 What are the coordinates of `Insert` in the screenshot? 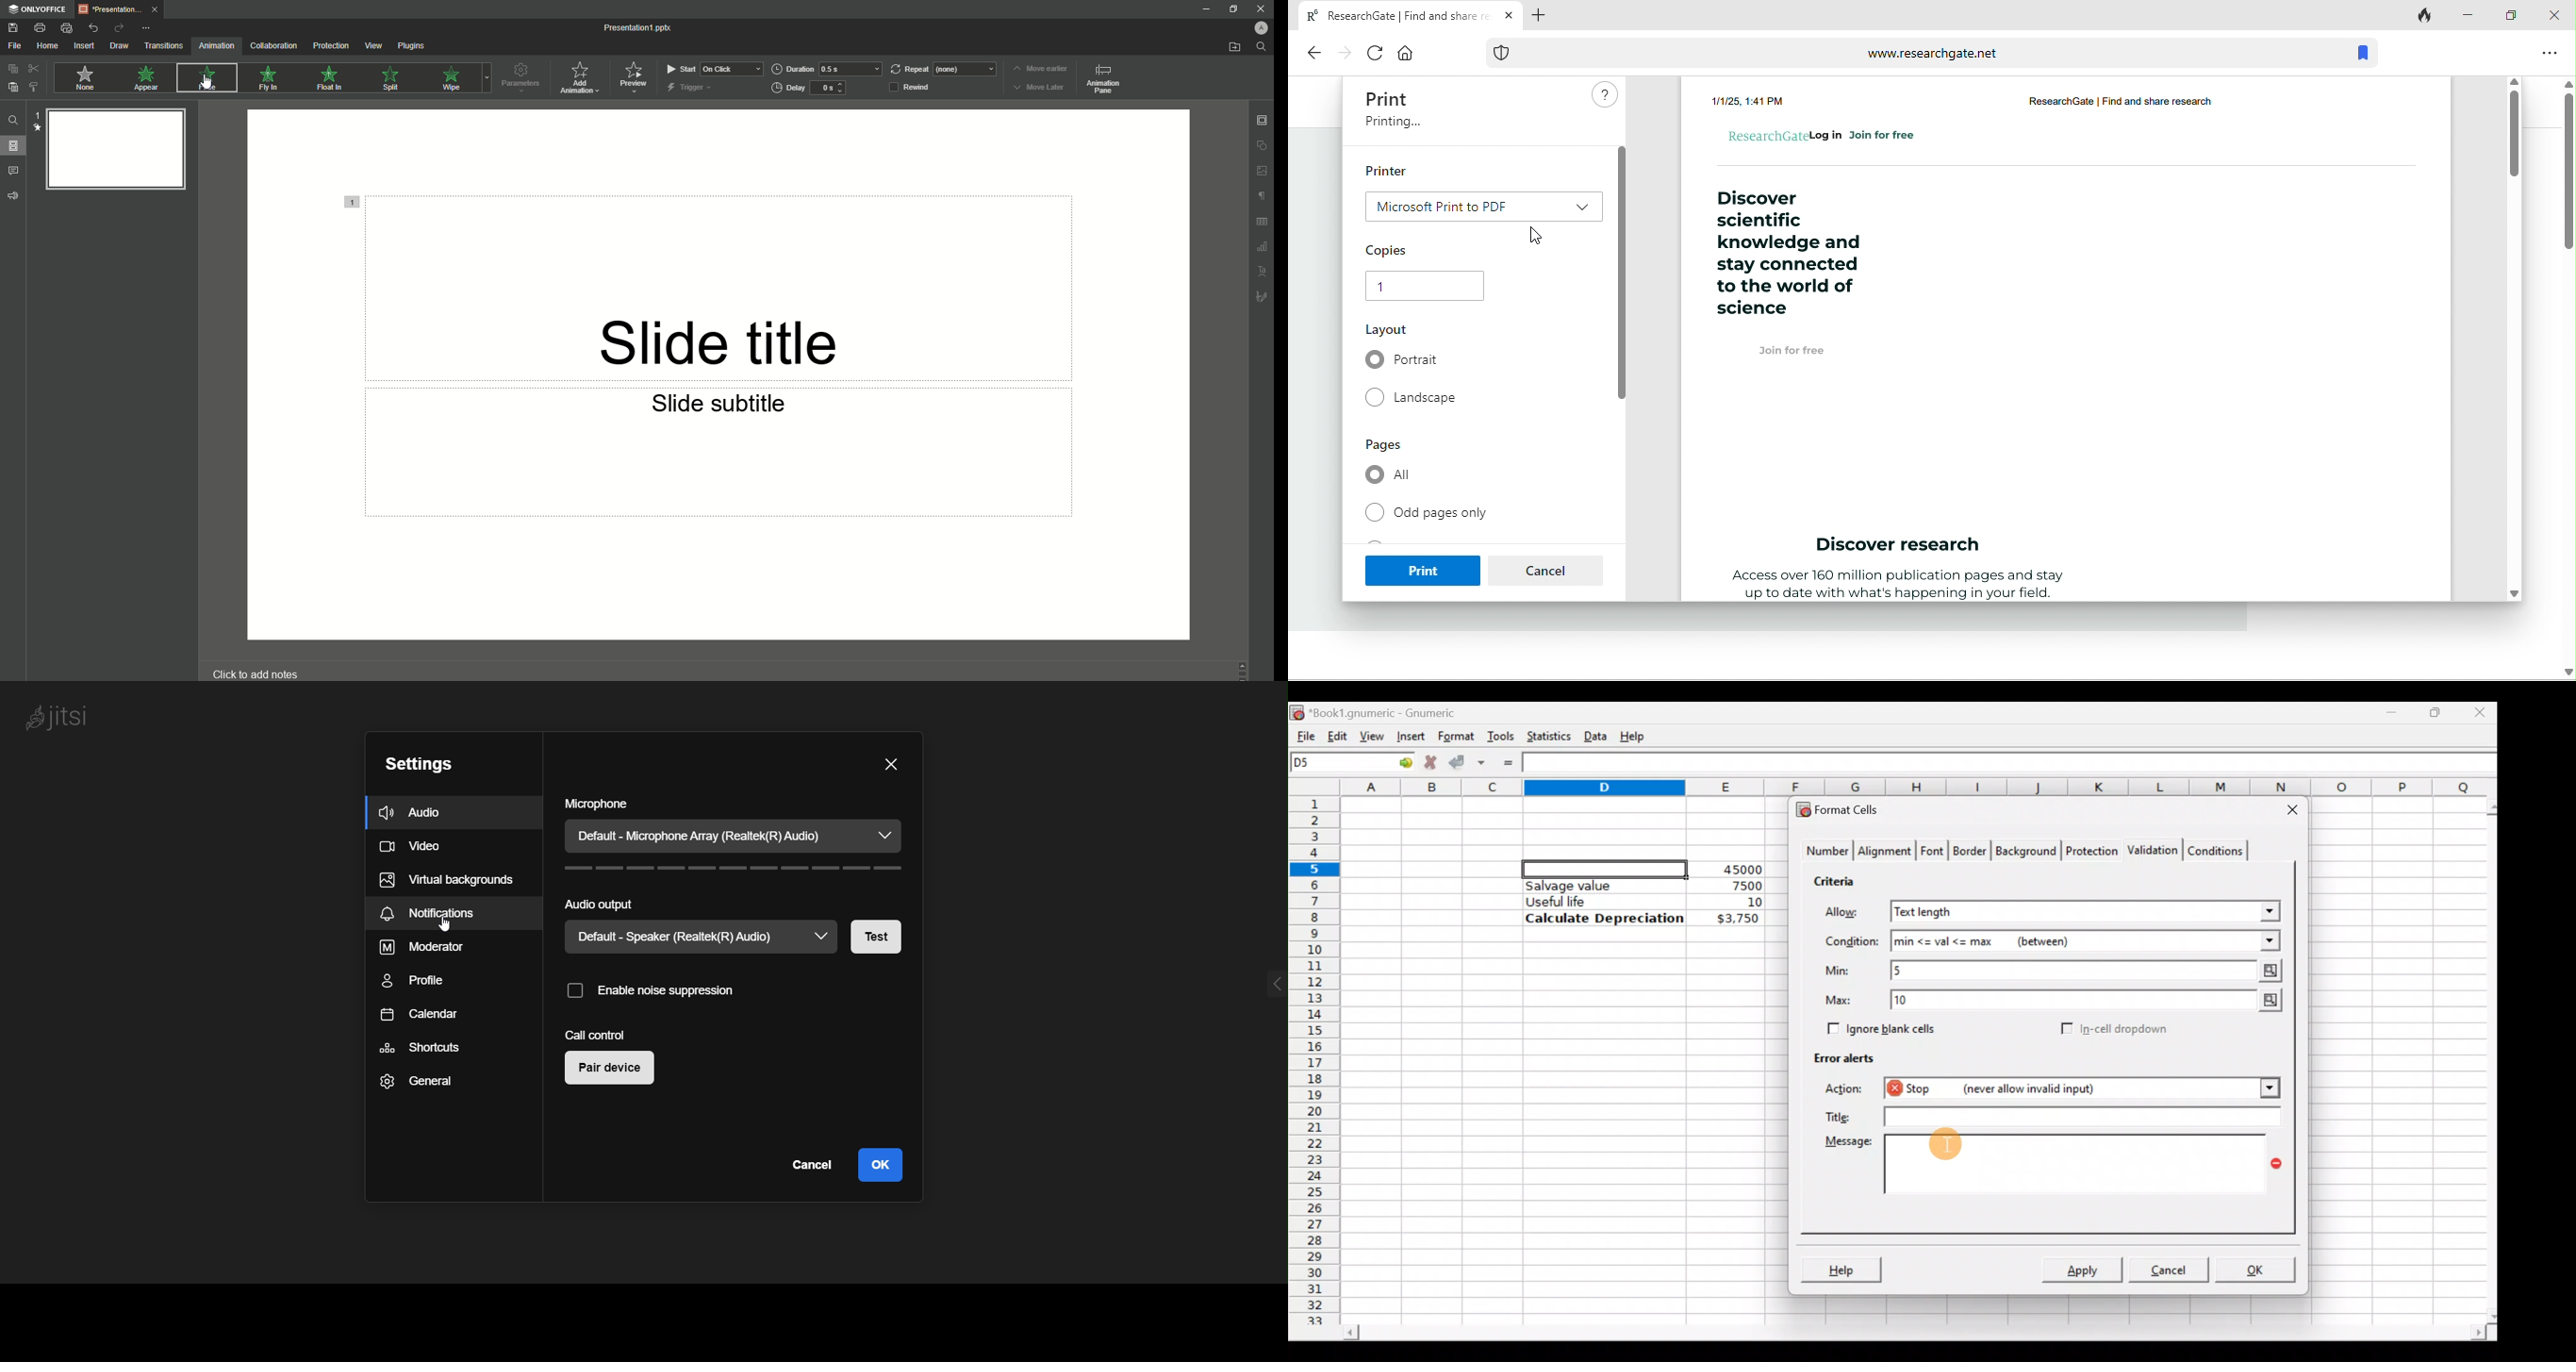 It's located at (1409, 736).